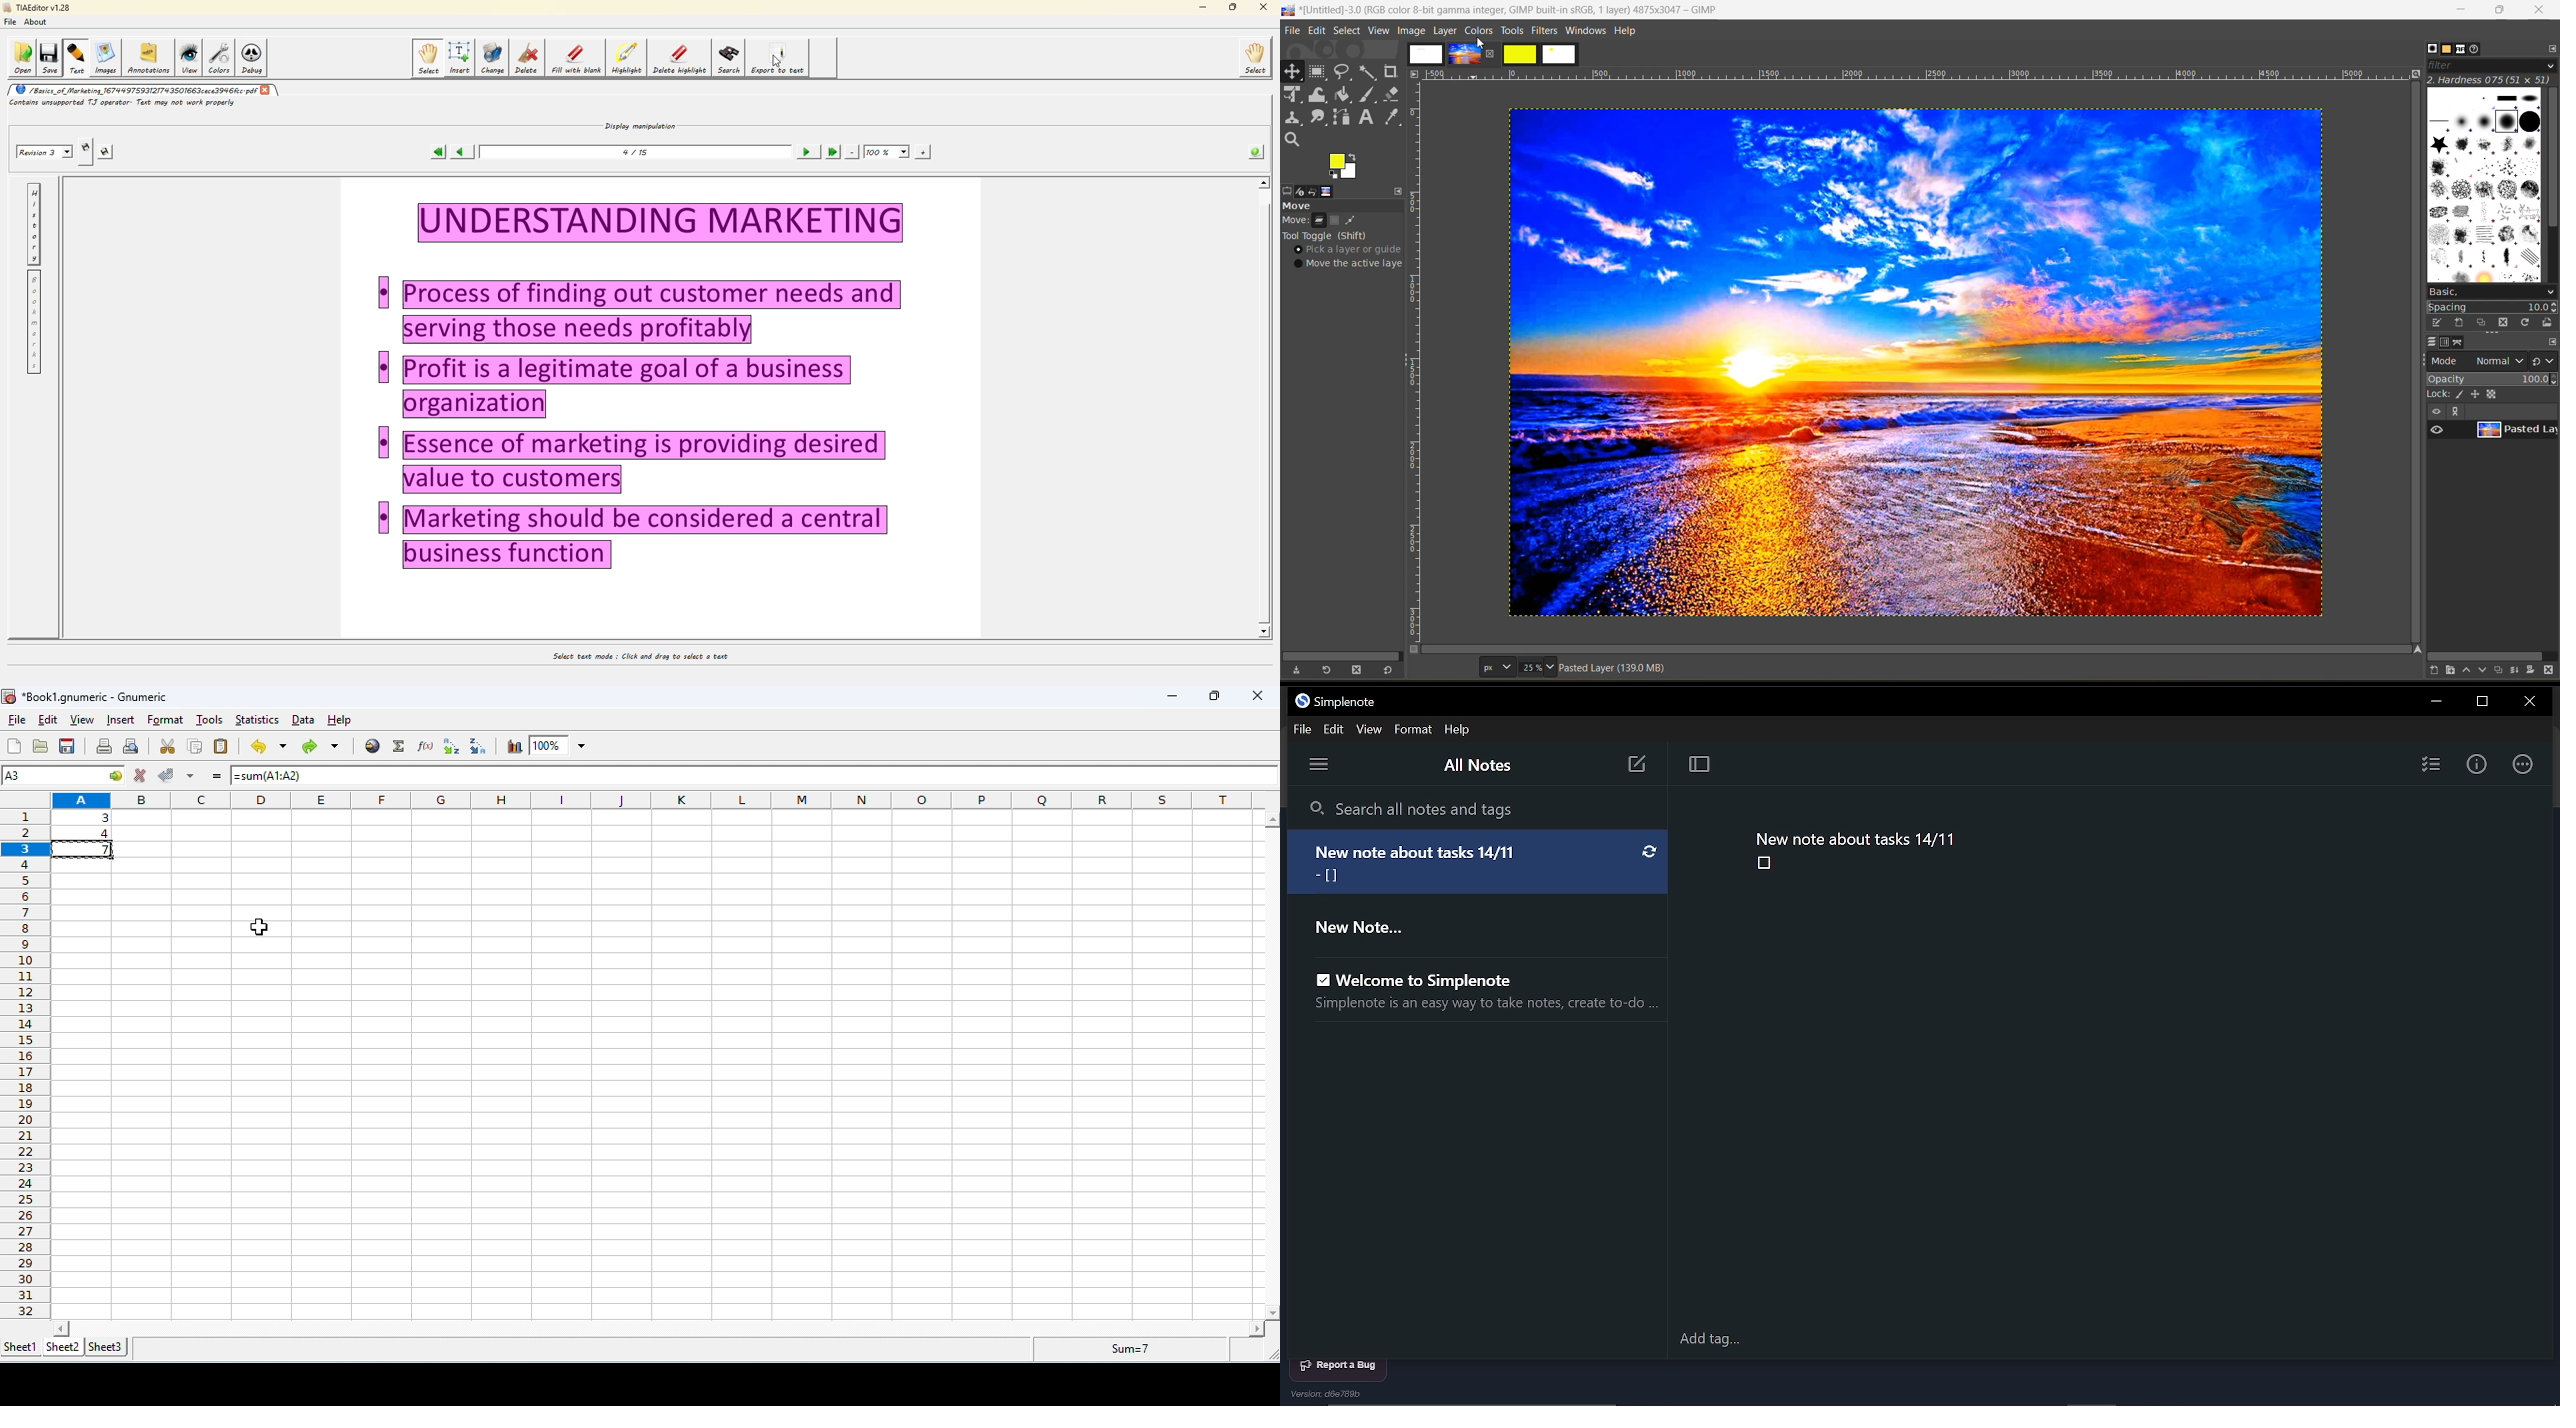 The image size is (2576, 1428). Describe the element at coordinates (1460, 730) in the screenshot. I see `Help` at that location.